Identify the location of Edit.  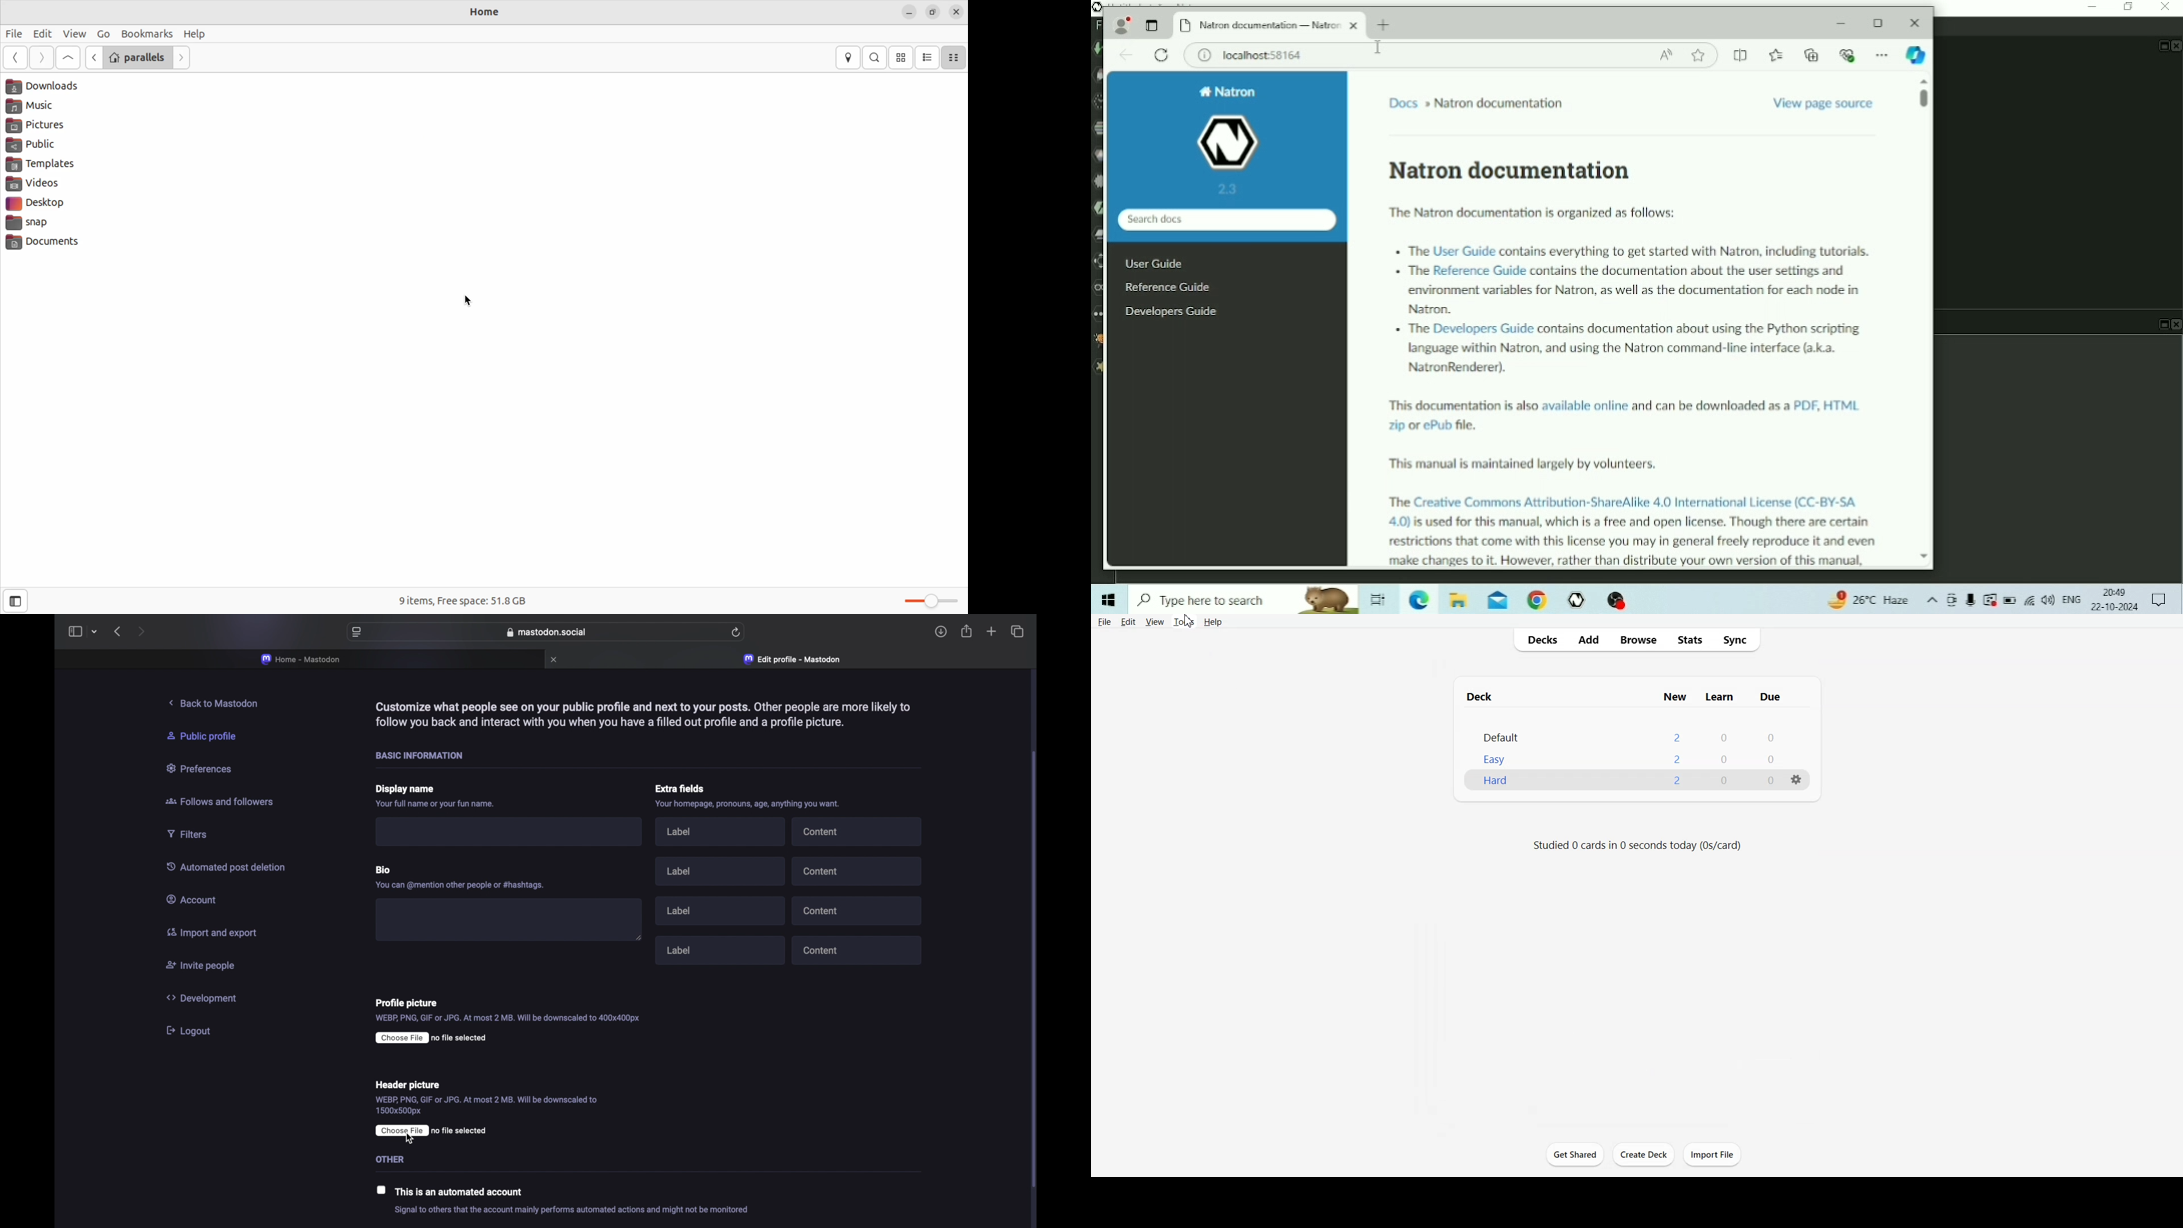
(1129, 622).